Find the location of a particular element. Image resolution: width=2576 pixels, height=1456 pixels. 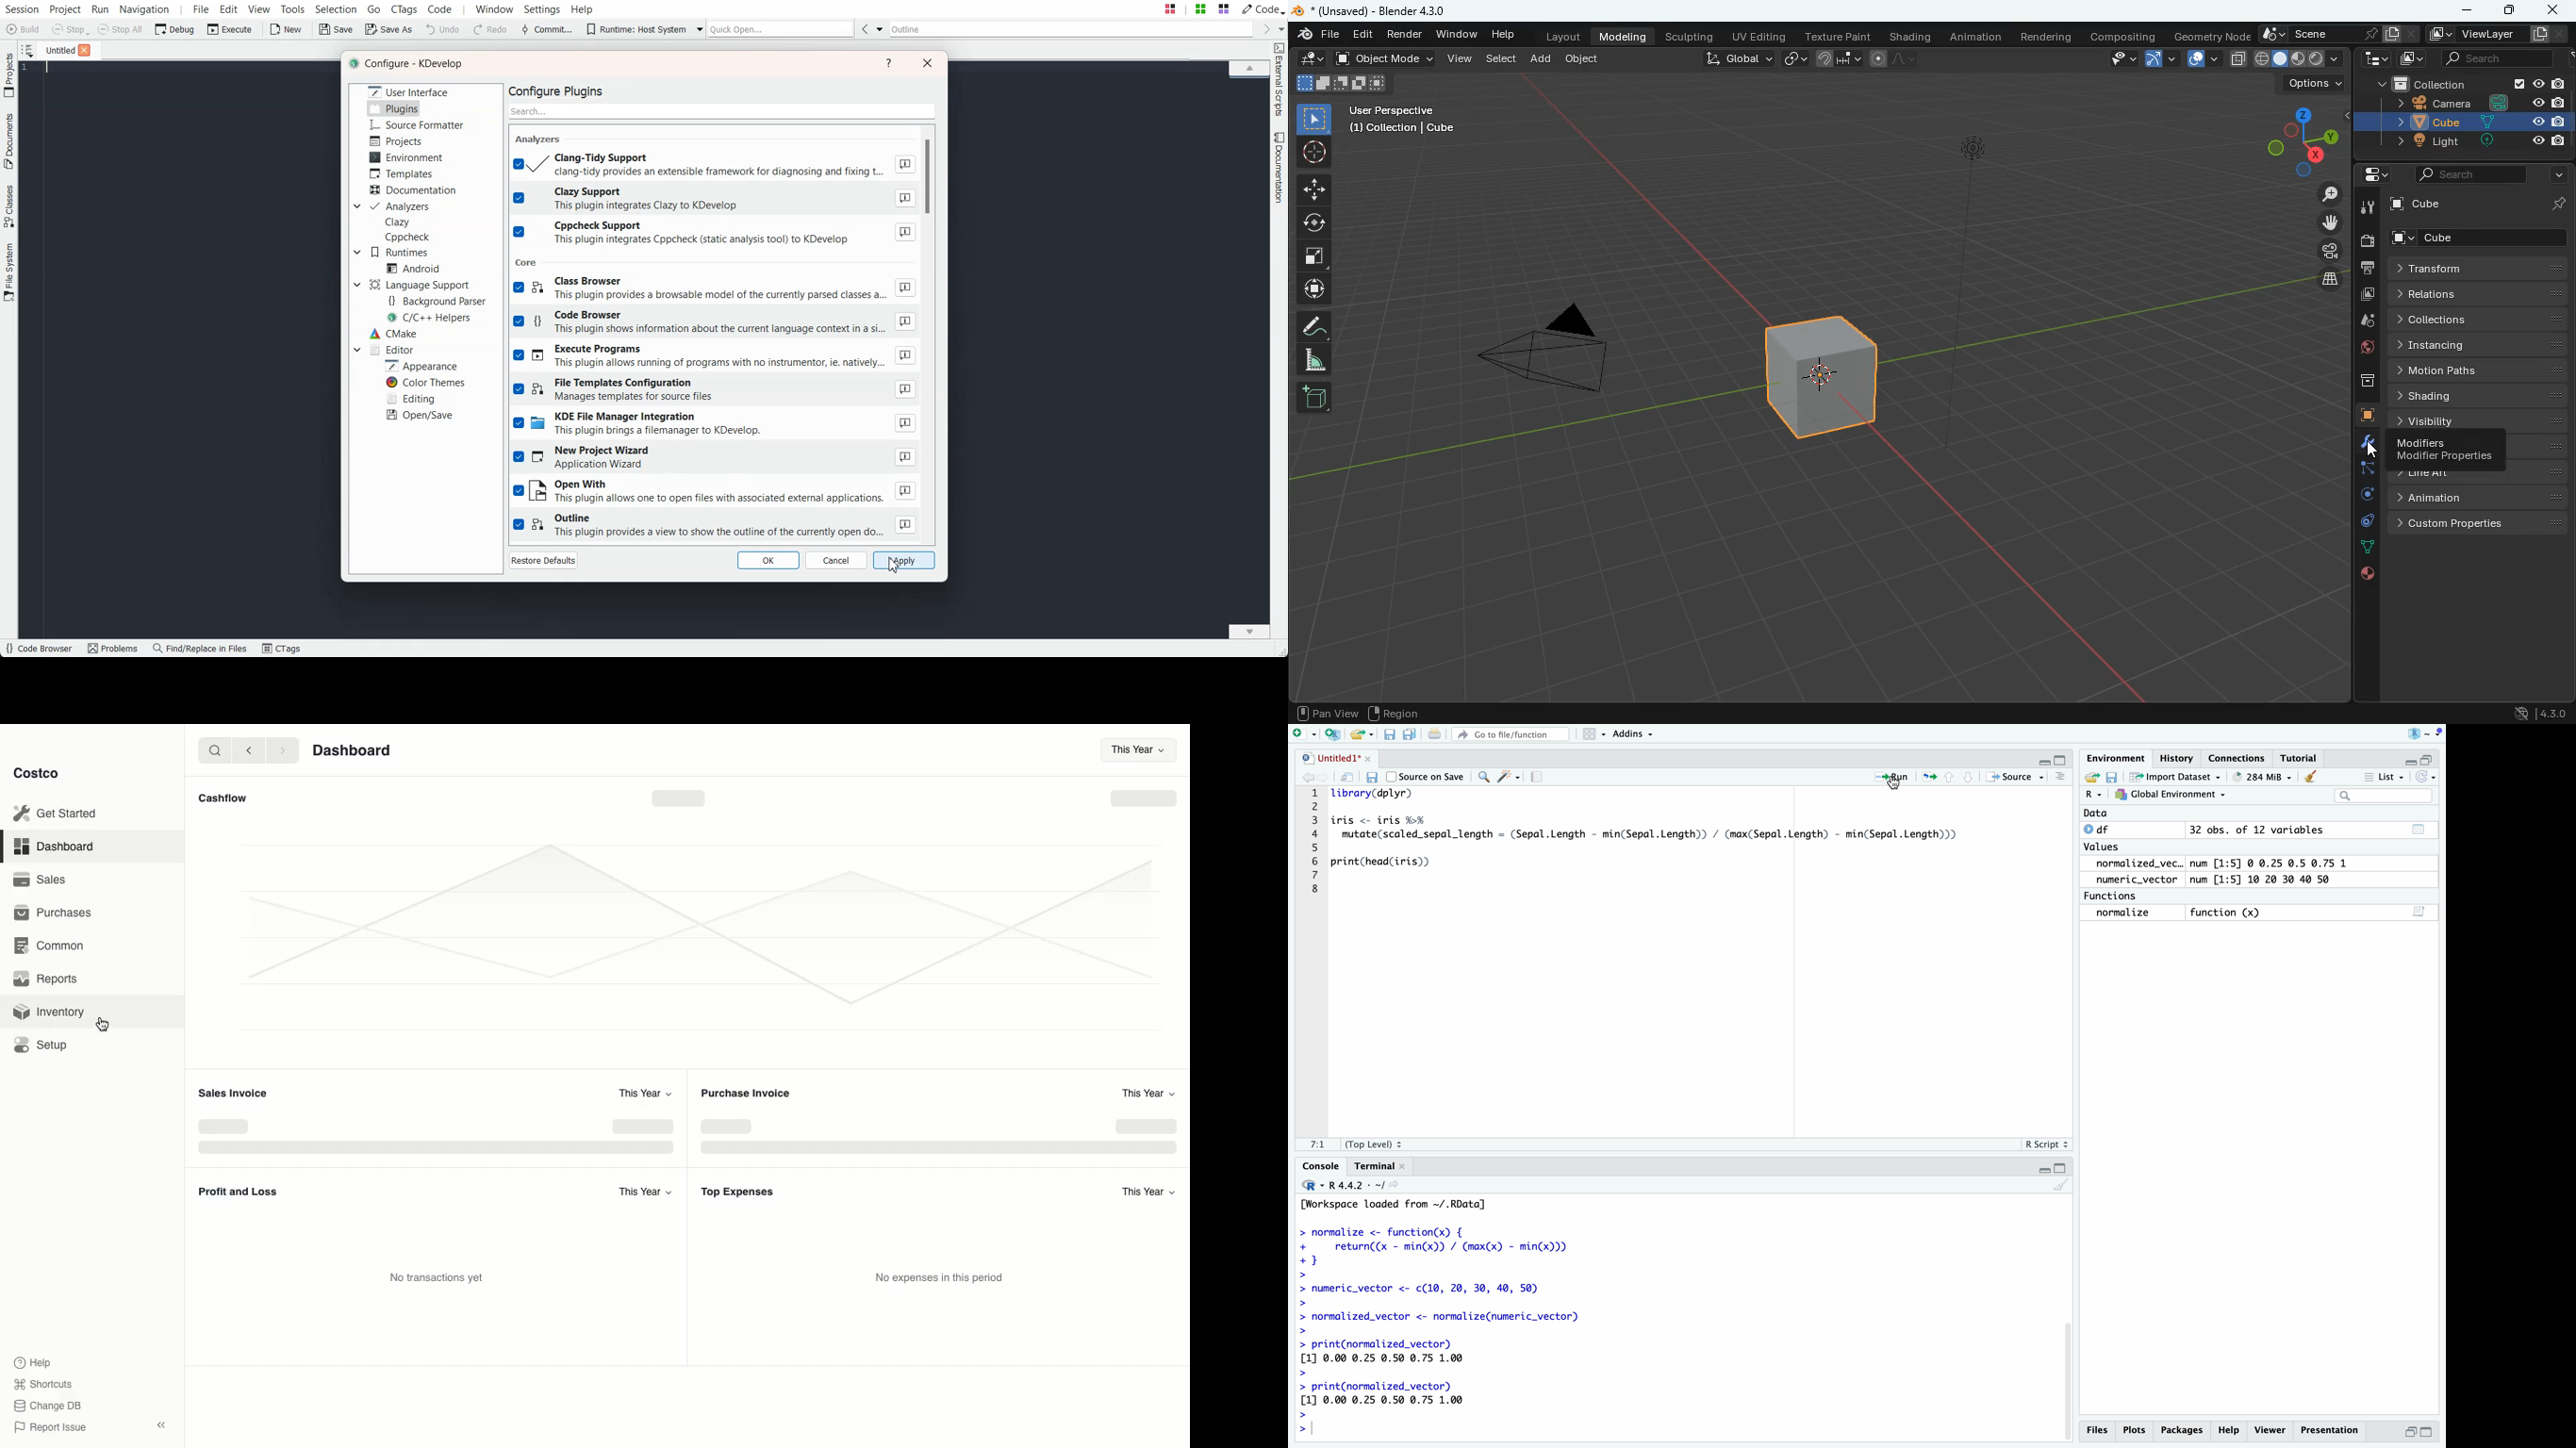

Code is located at coordinates (1485, 1325).